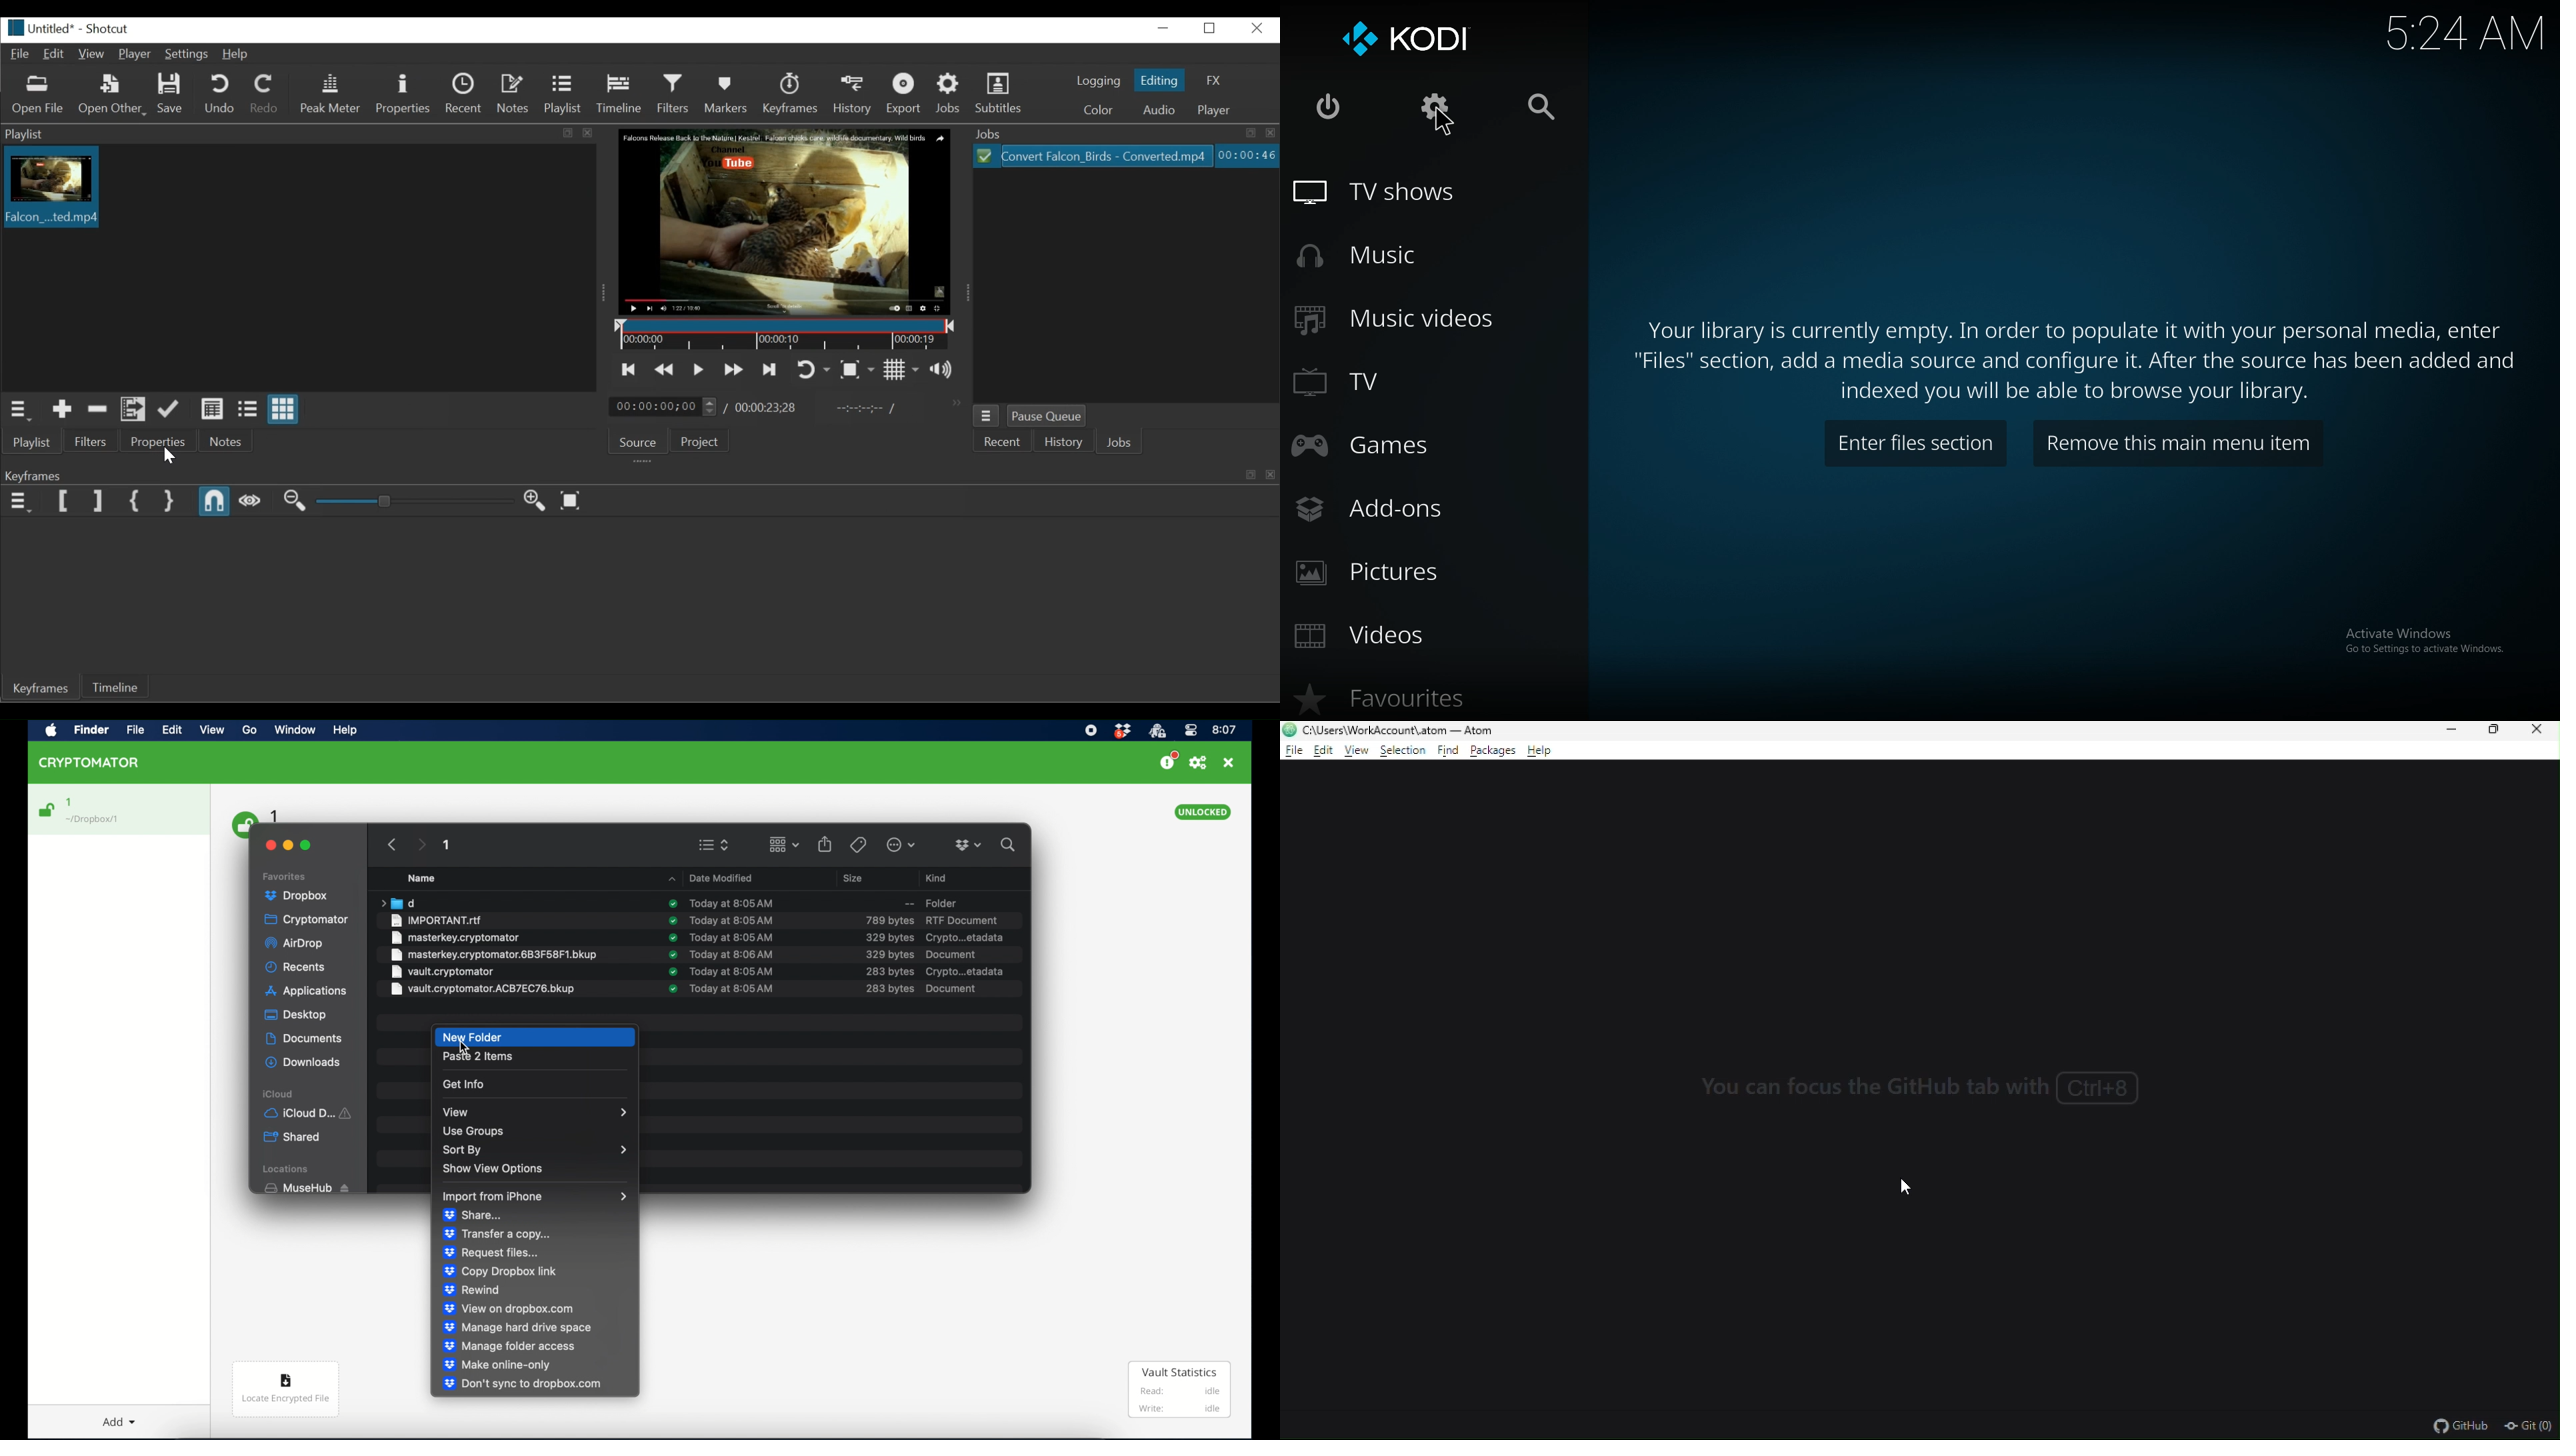  Describe the element at coordinates (307, 920) in the screenshot. I see `cryptomator` at that location.